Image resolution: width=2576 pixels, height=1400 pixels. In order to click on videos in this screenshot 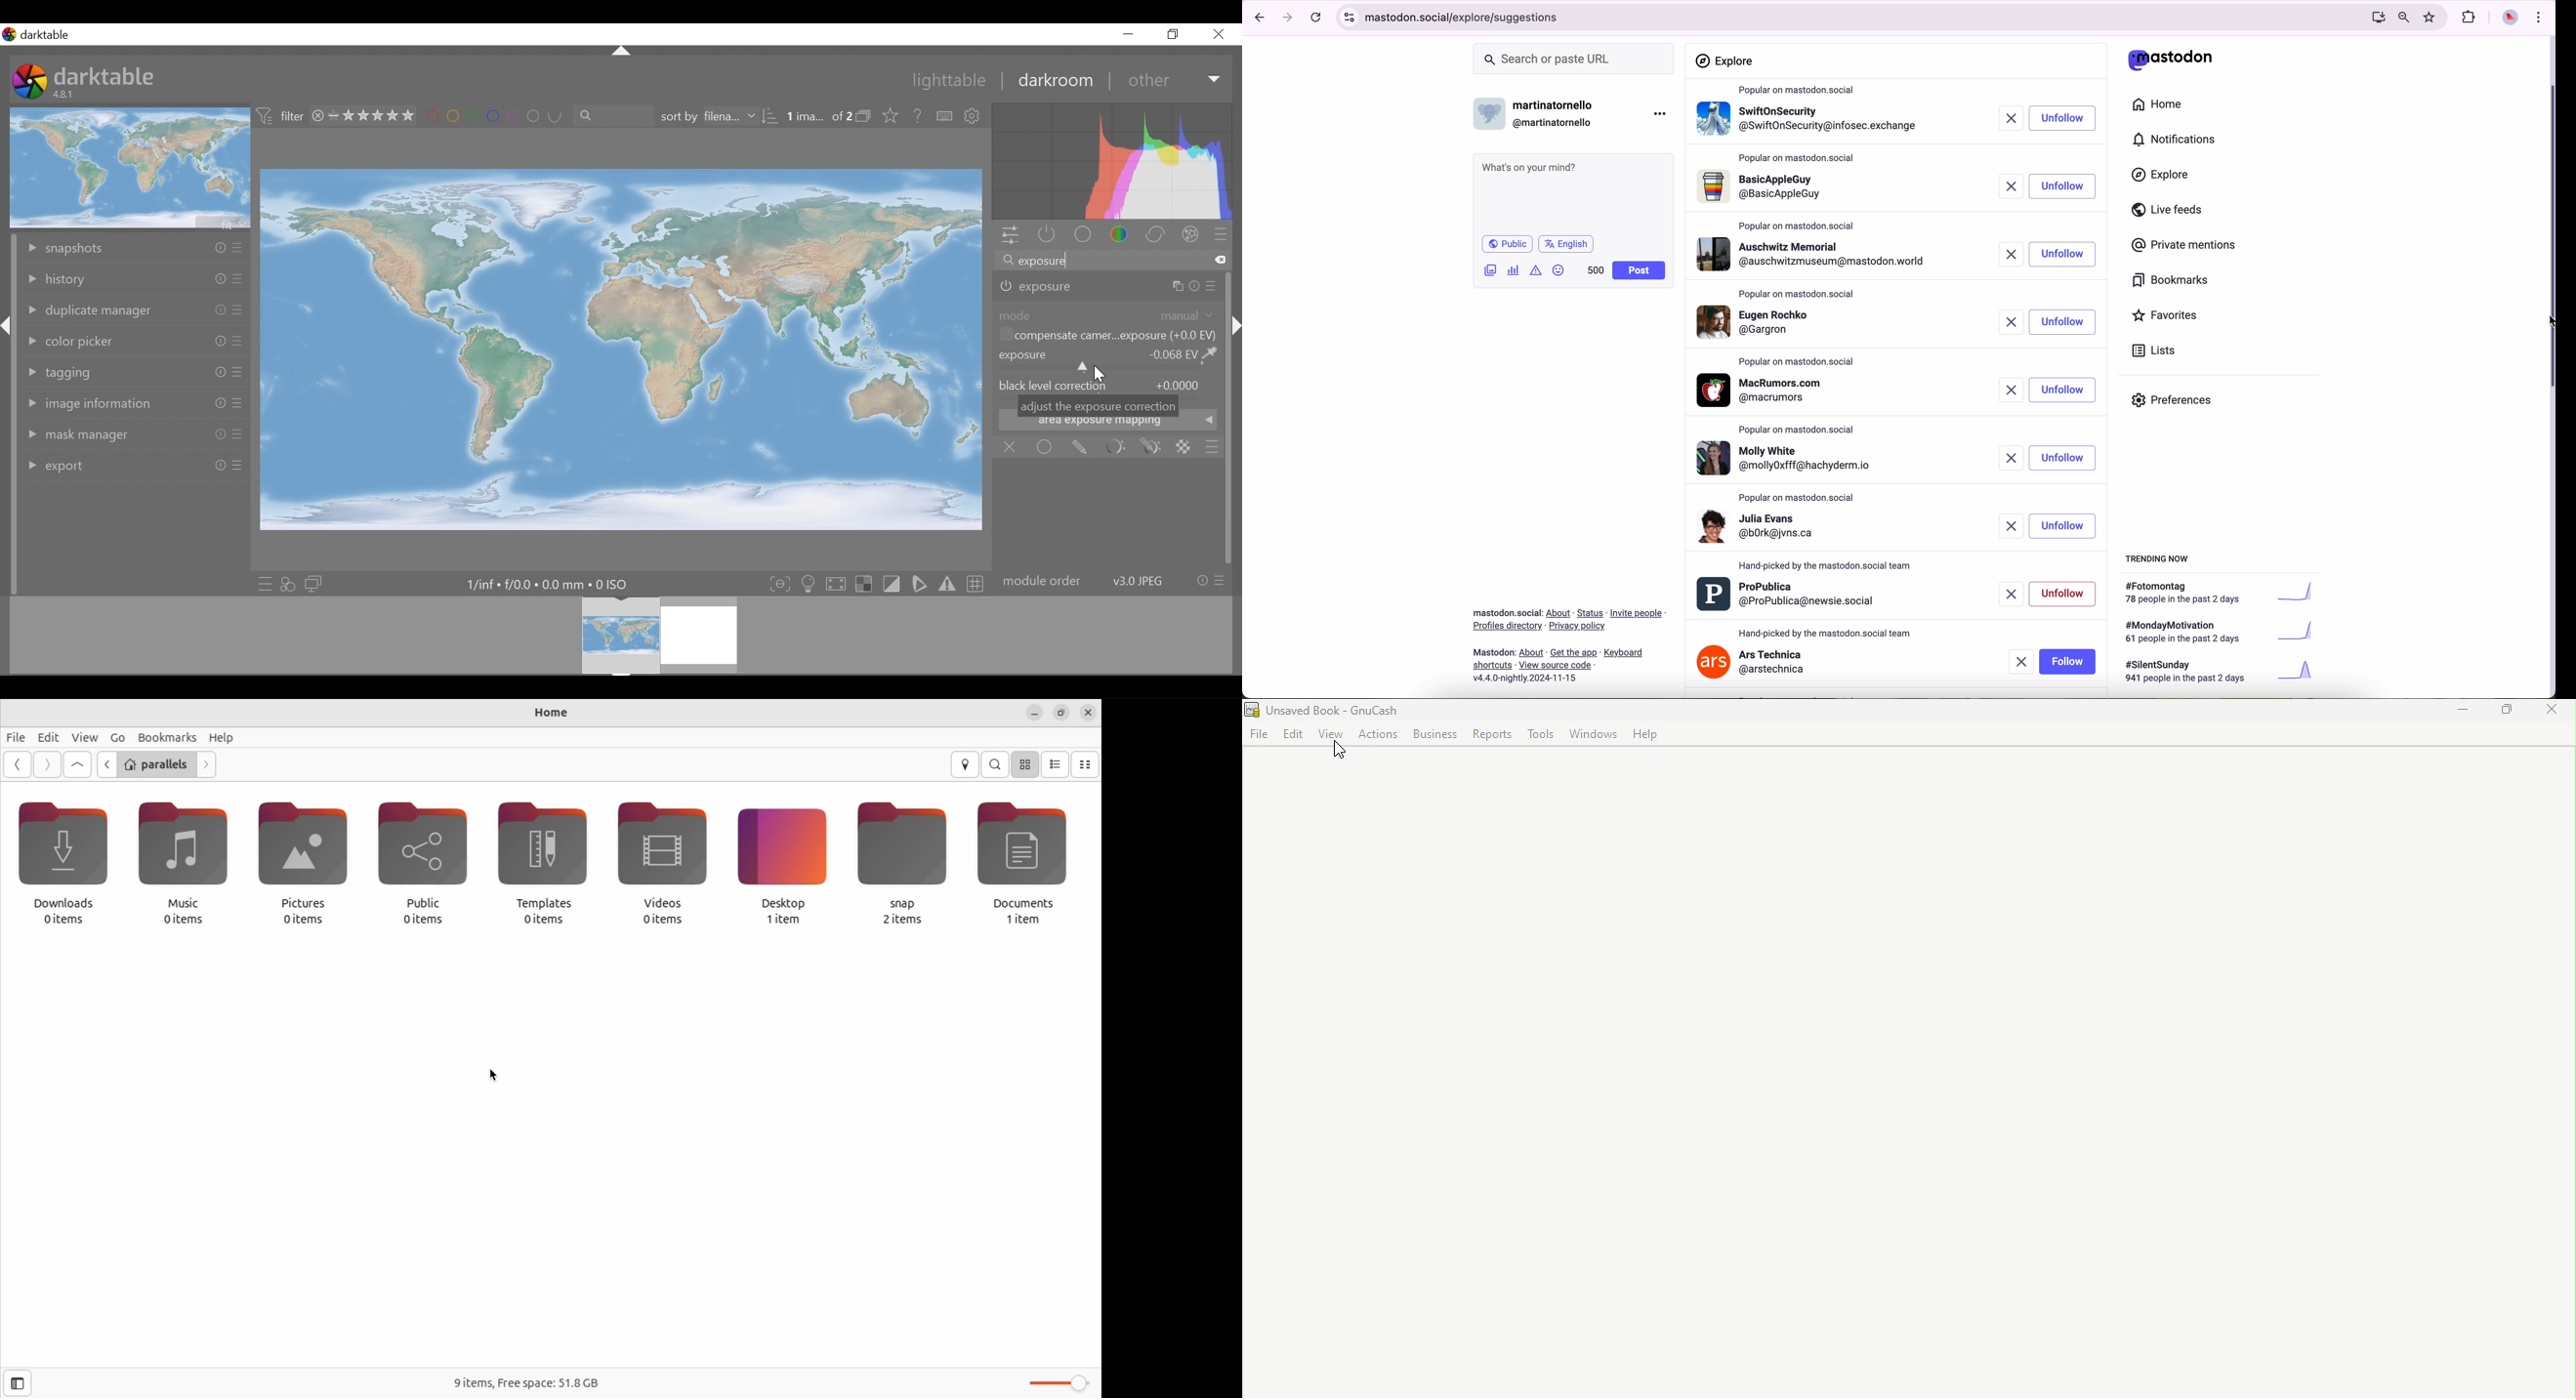, I will do `click(666, 864)`.